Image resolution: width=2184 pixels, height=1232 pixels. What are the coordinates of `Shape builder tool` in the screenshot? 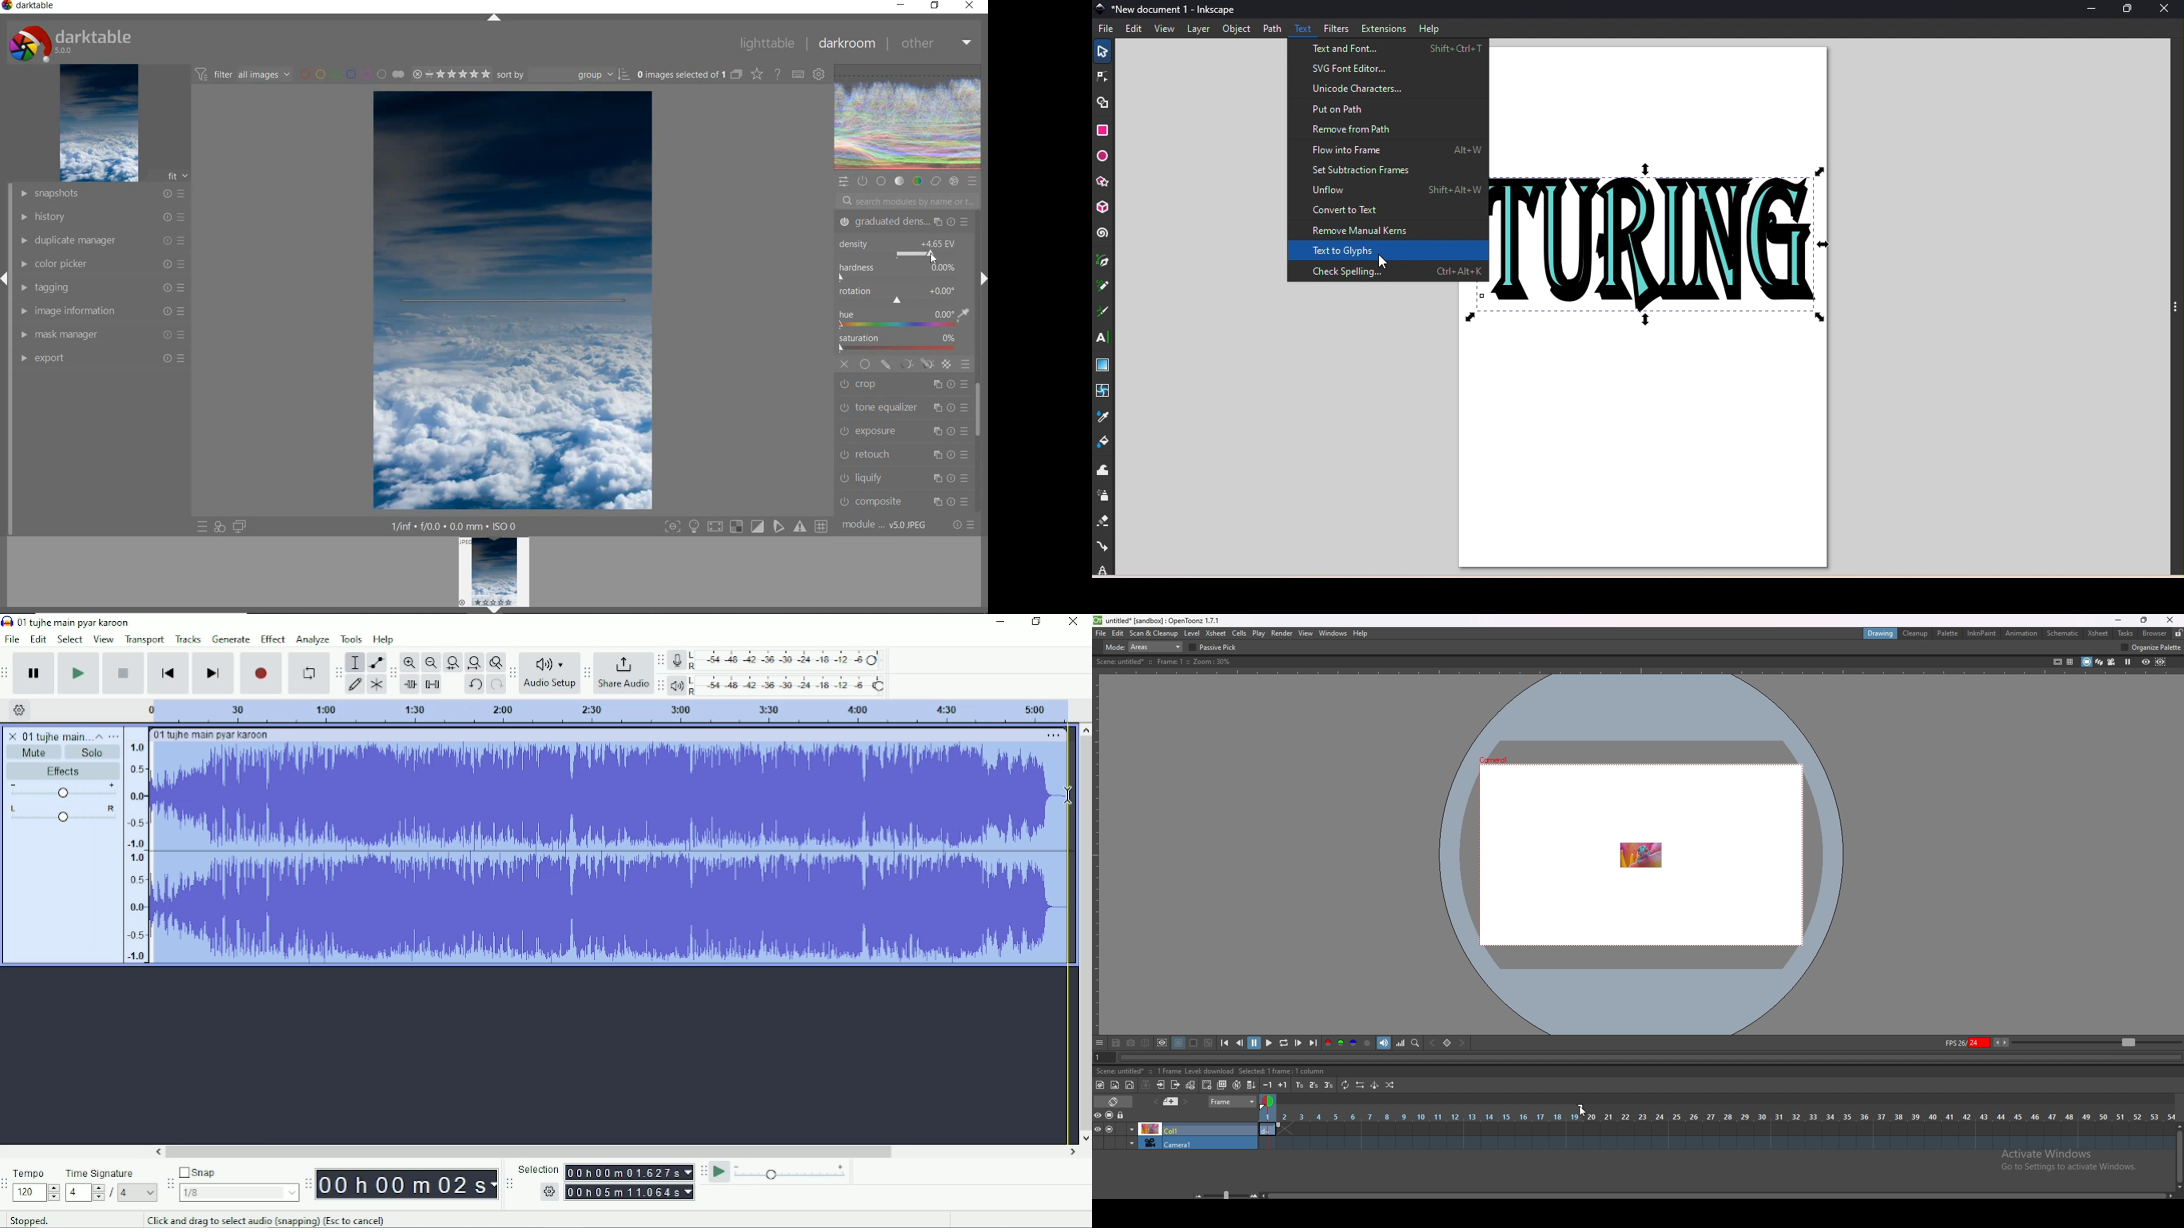 It's located at (1107, 102).